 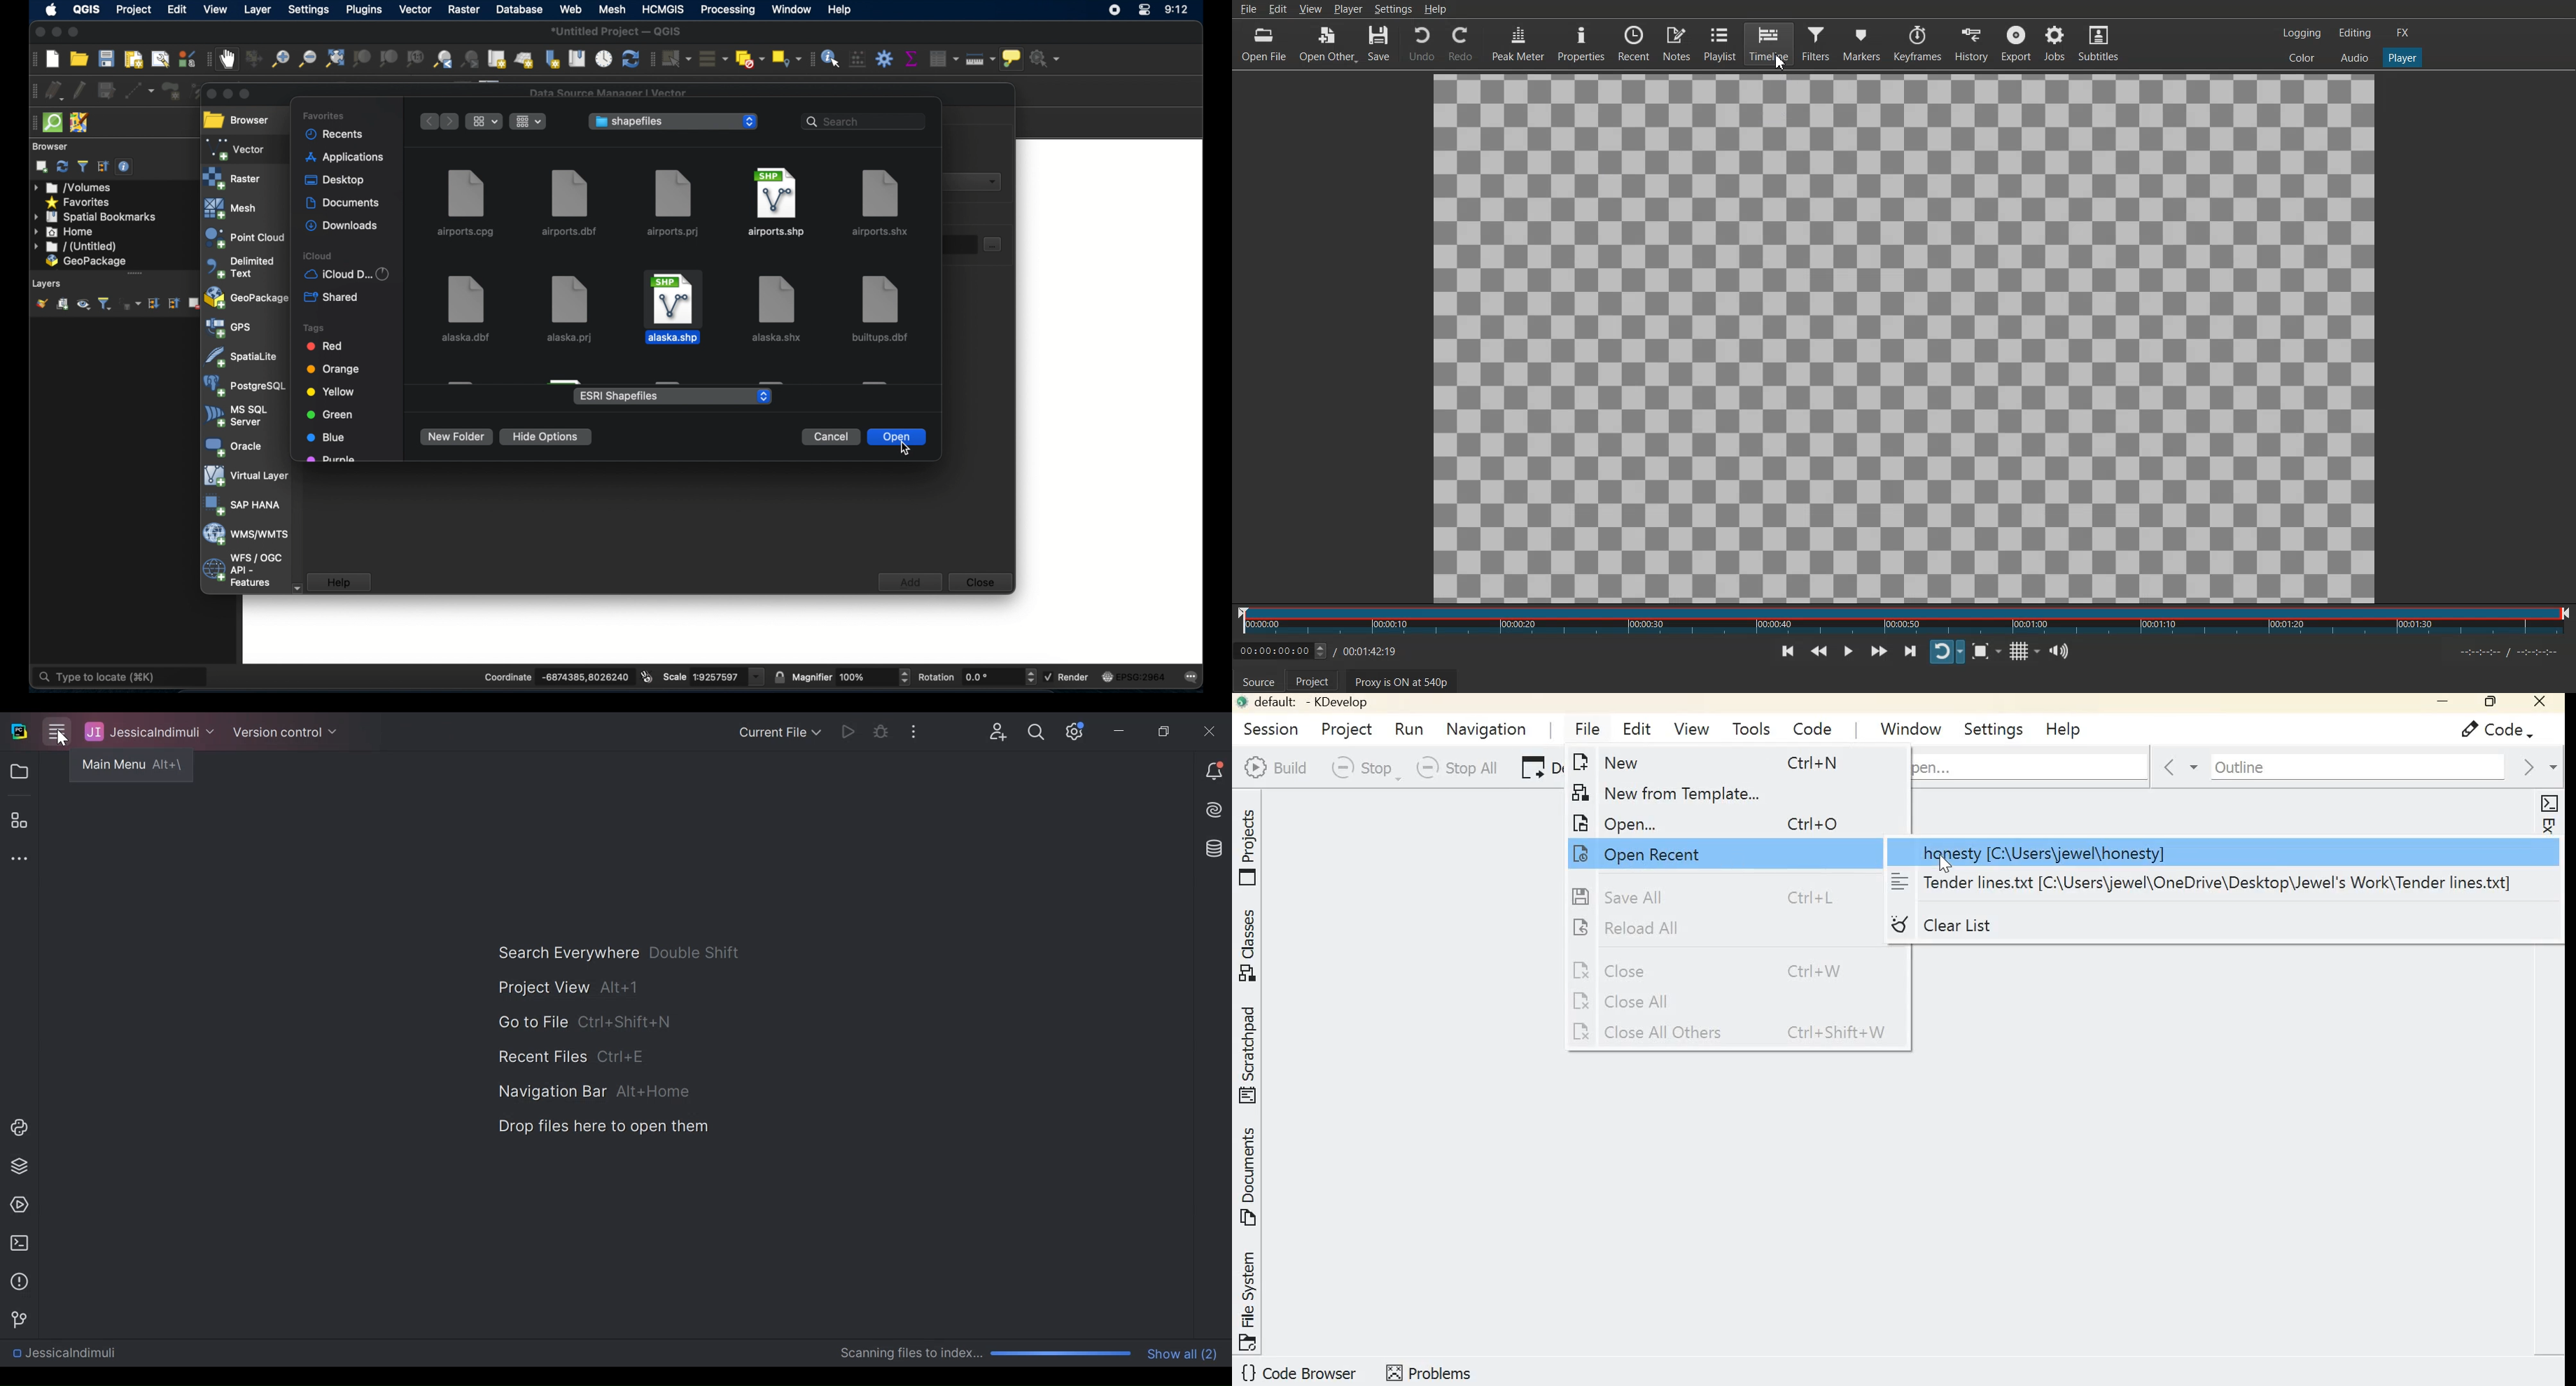 What do you see at coordinates (51, 10) in the screenshot?
I see `appleicon` at bounding box center [51, 10].